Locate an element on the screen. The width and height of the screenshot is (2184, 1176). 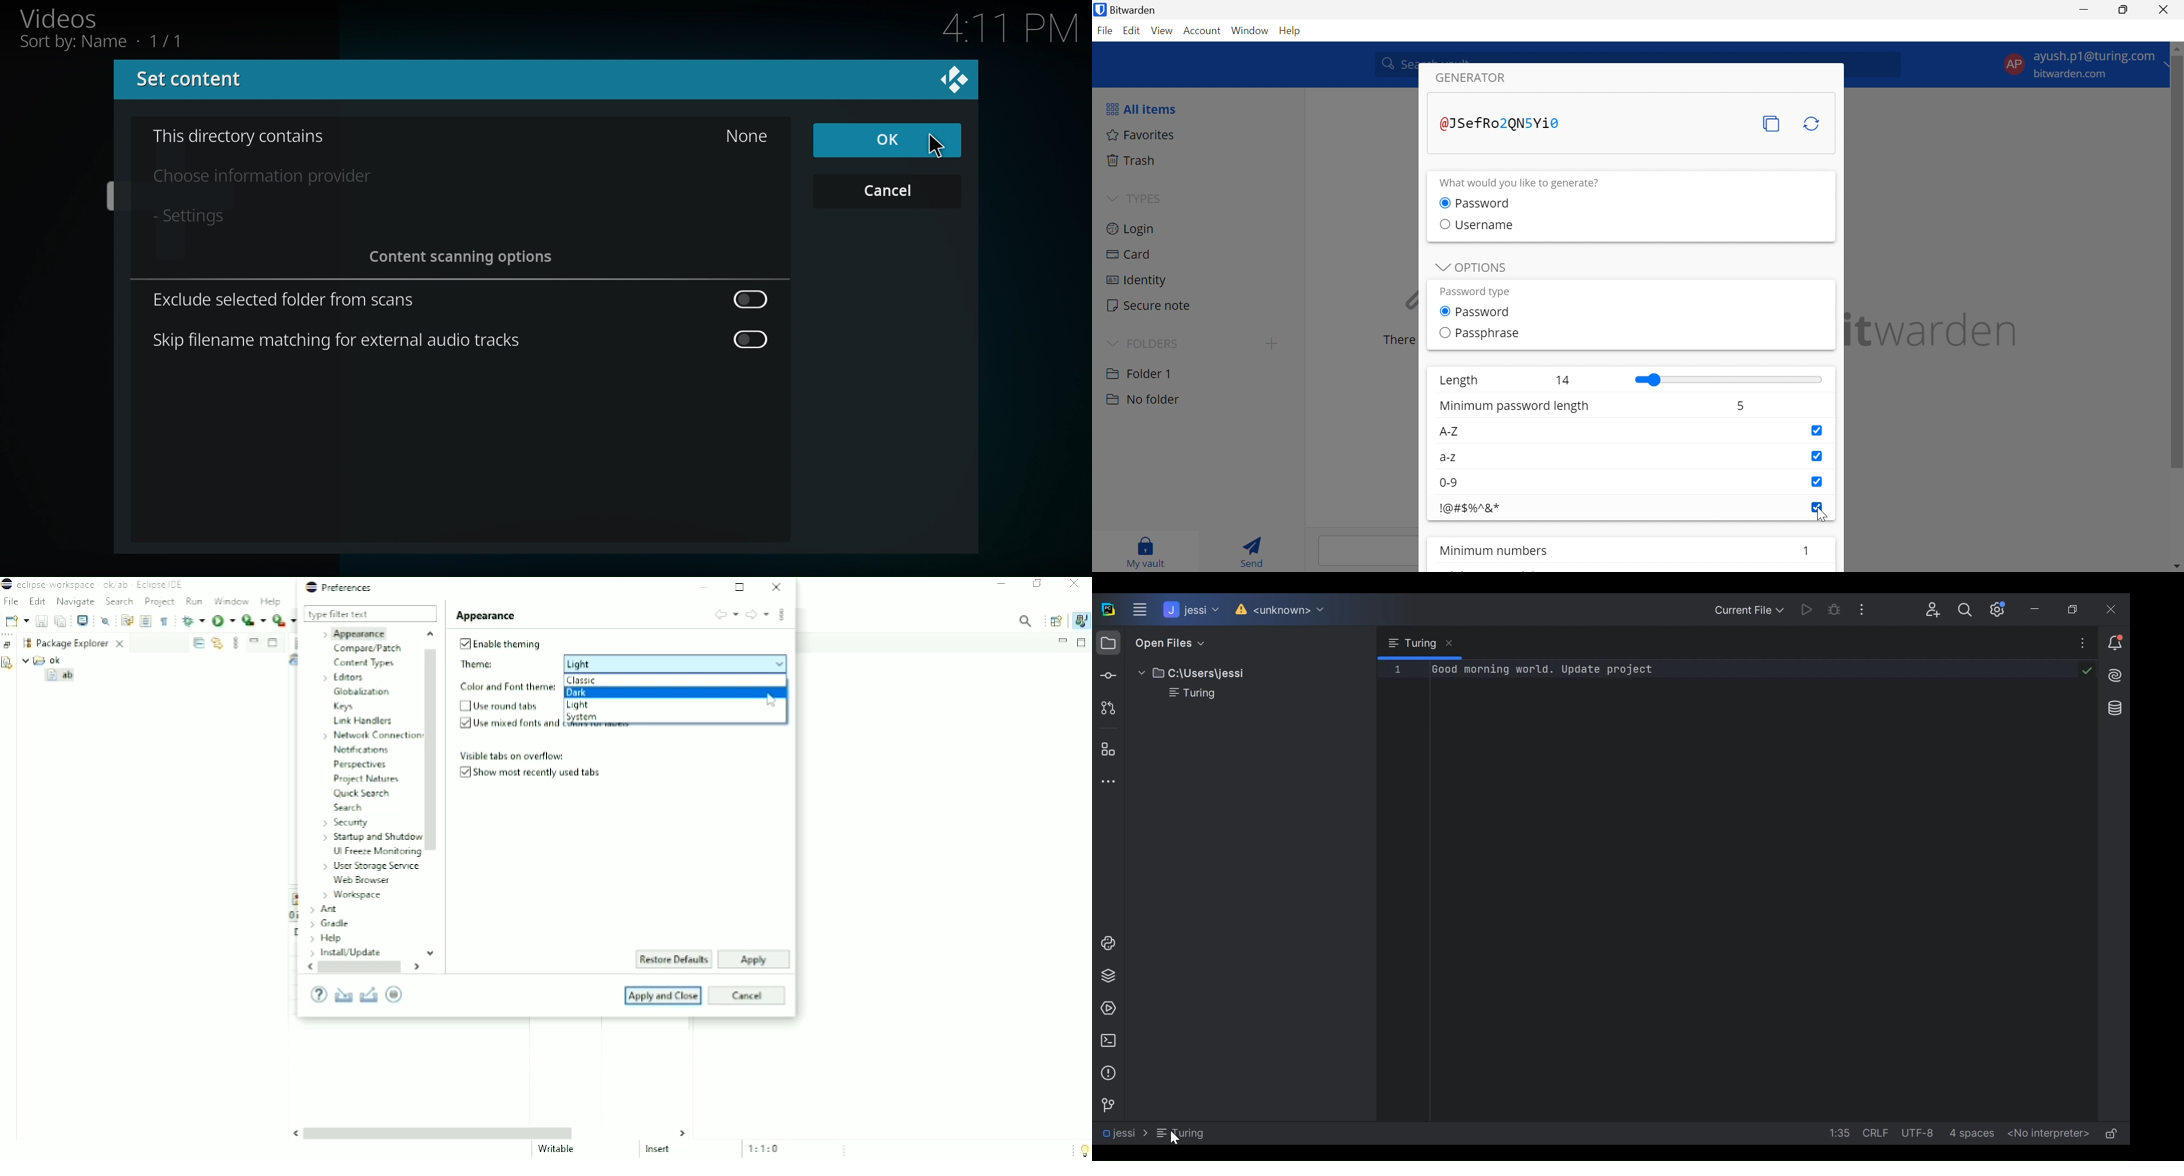
Workspace is located at coordinates (25, 643).